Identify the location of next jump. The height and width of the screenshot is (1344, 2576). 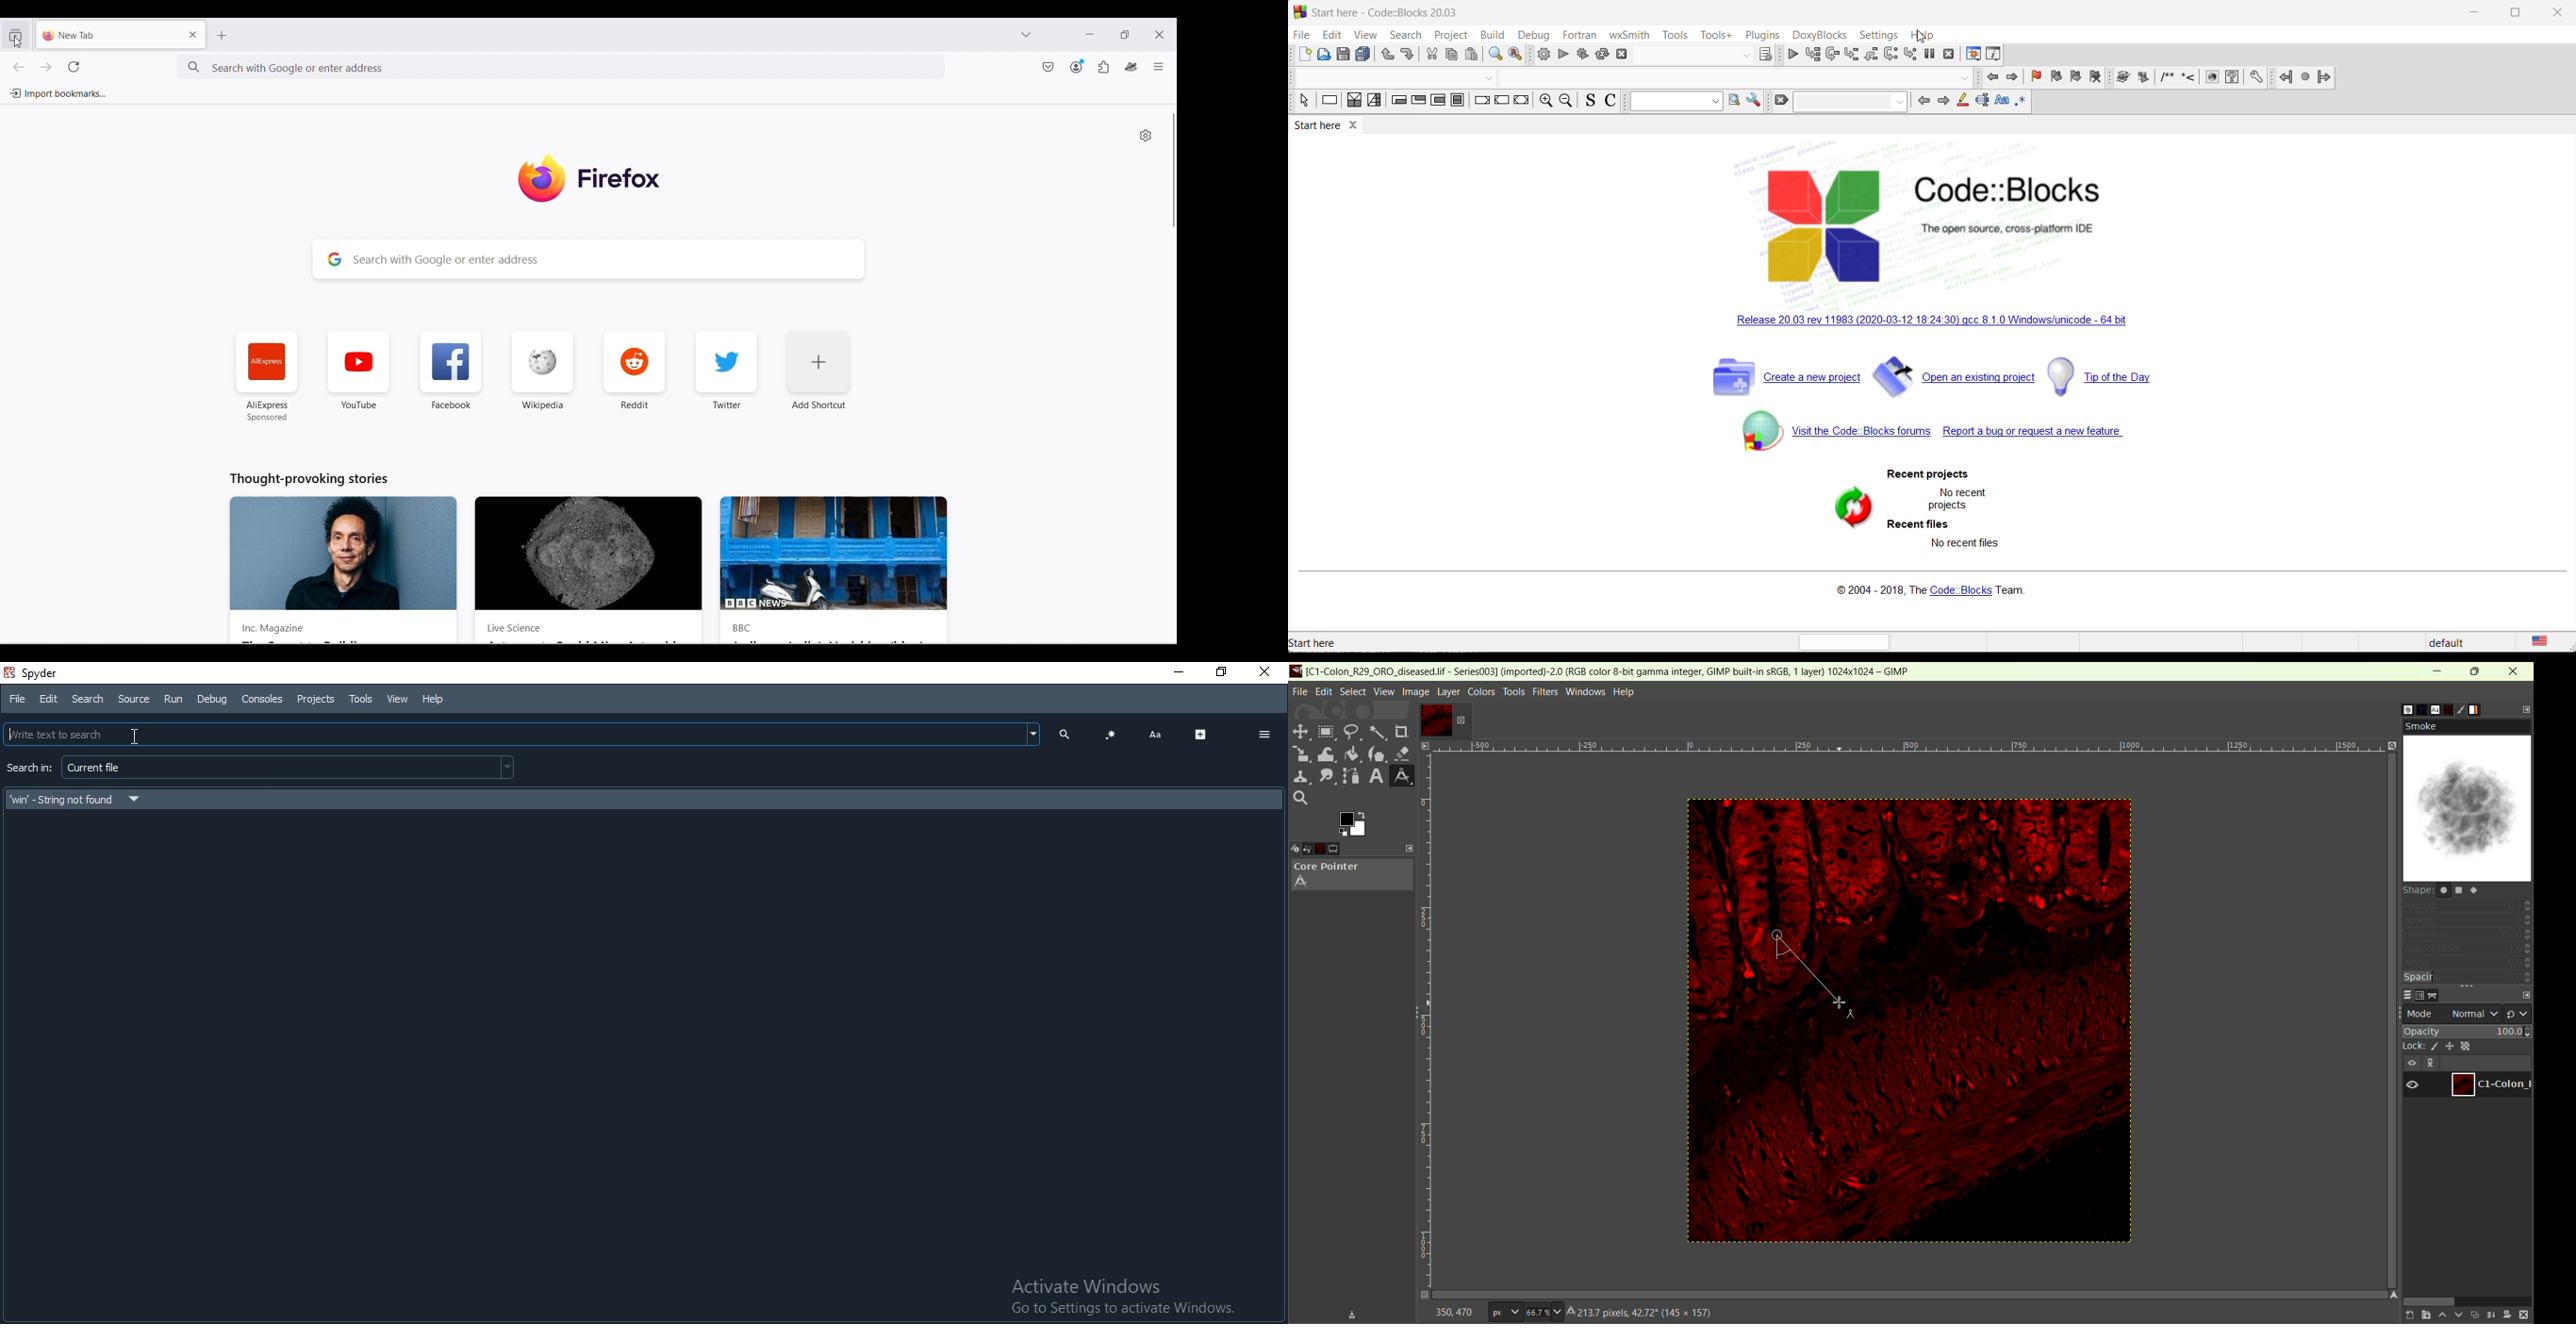
(2305, 79).